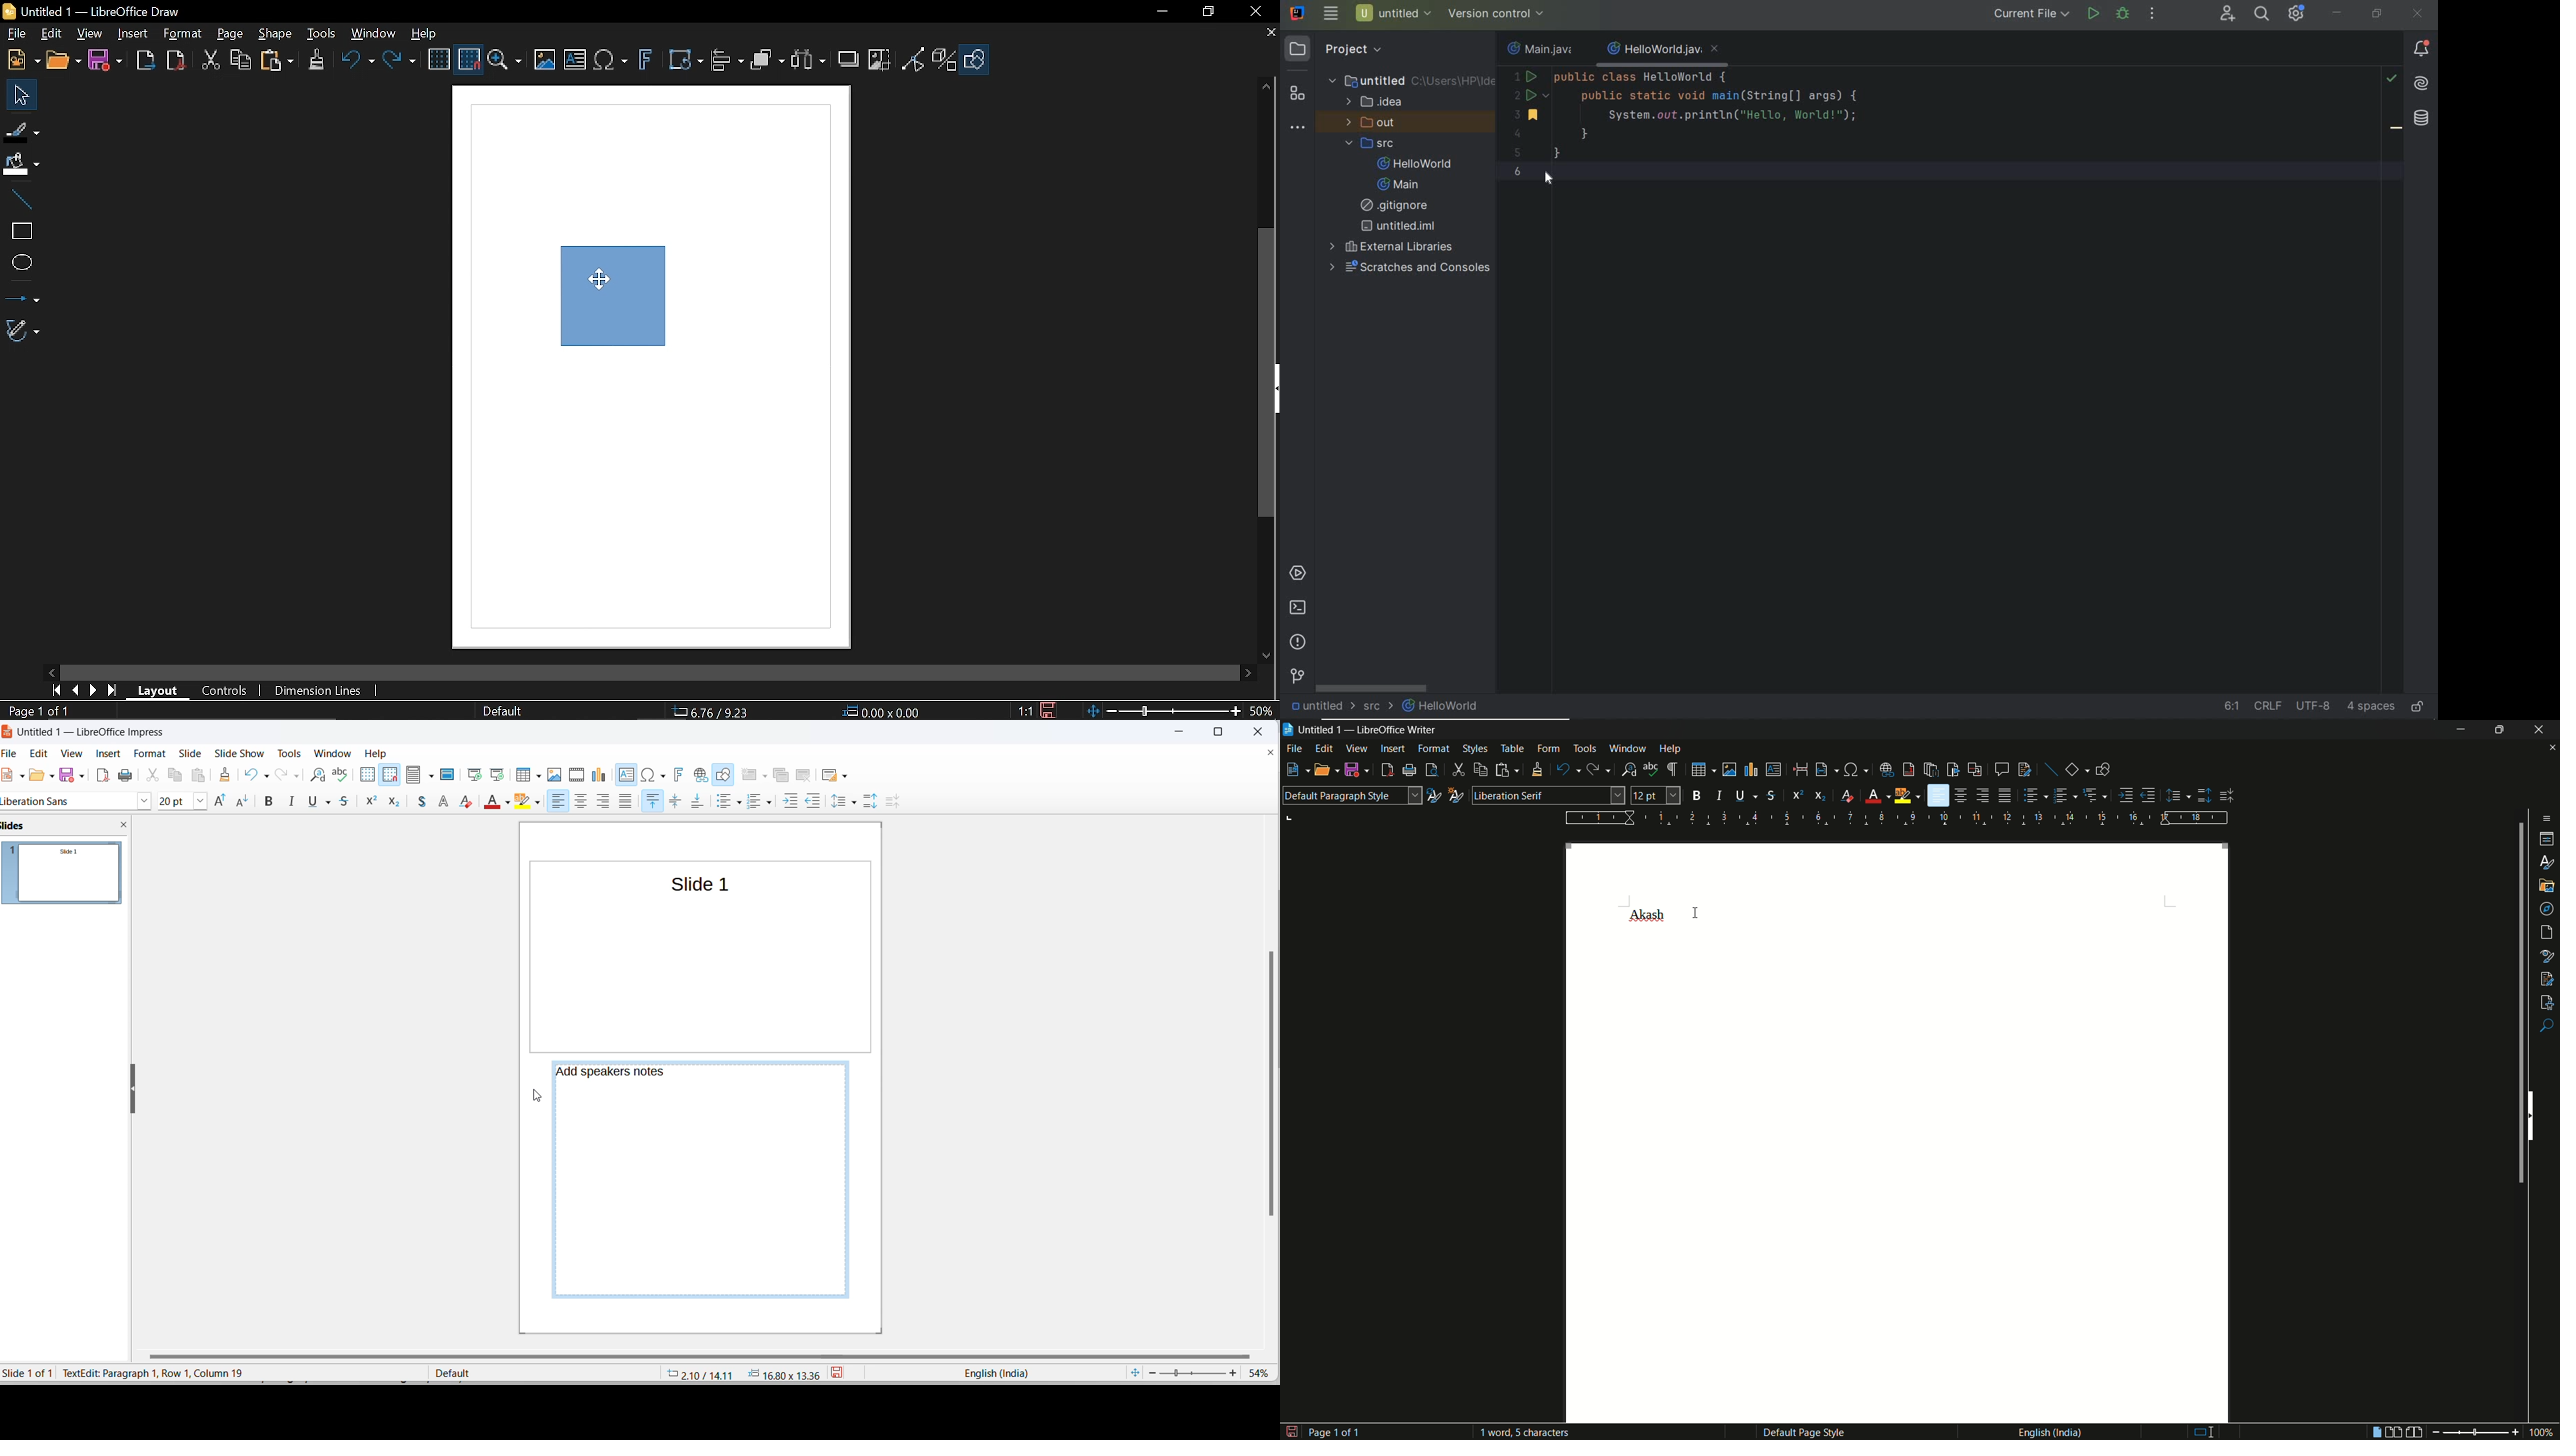 This screenshot has width=2576, height=1456. Describe the element at coordinates (1387, 771) in the screenshot. I see `export as pdf` at that location.